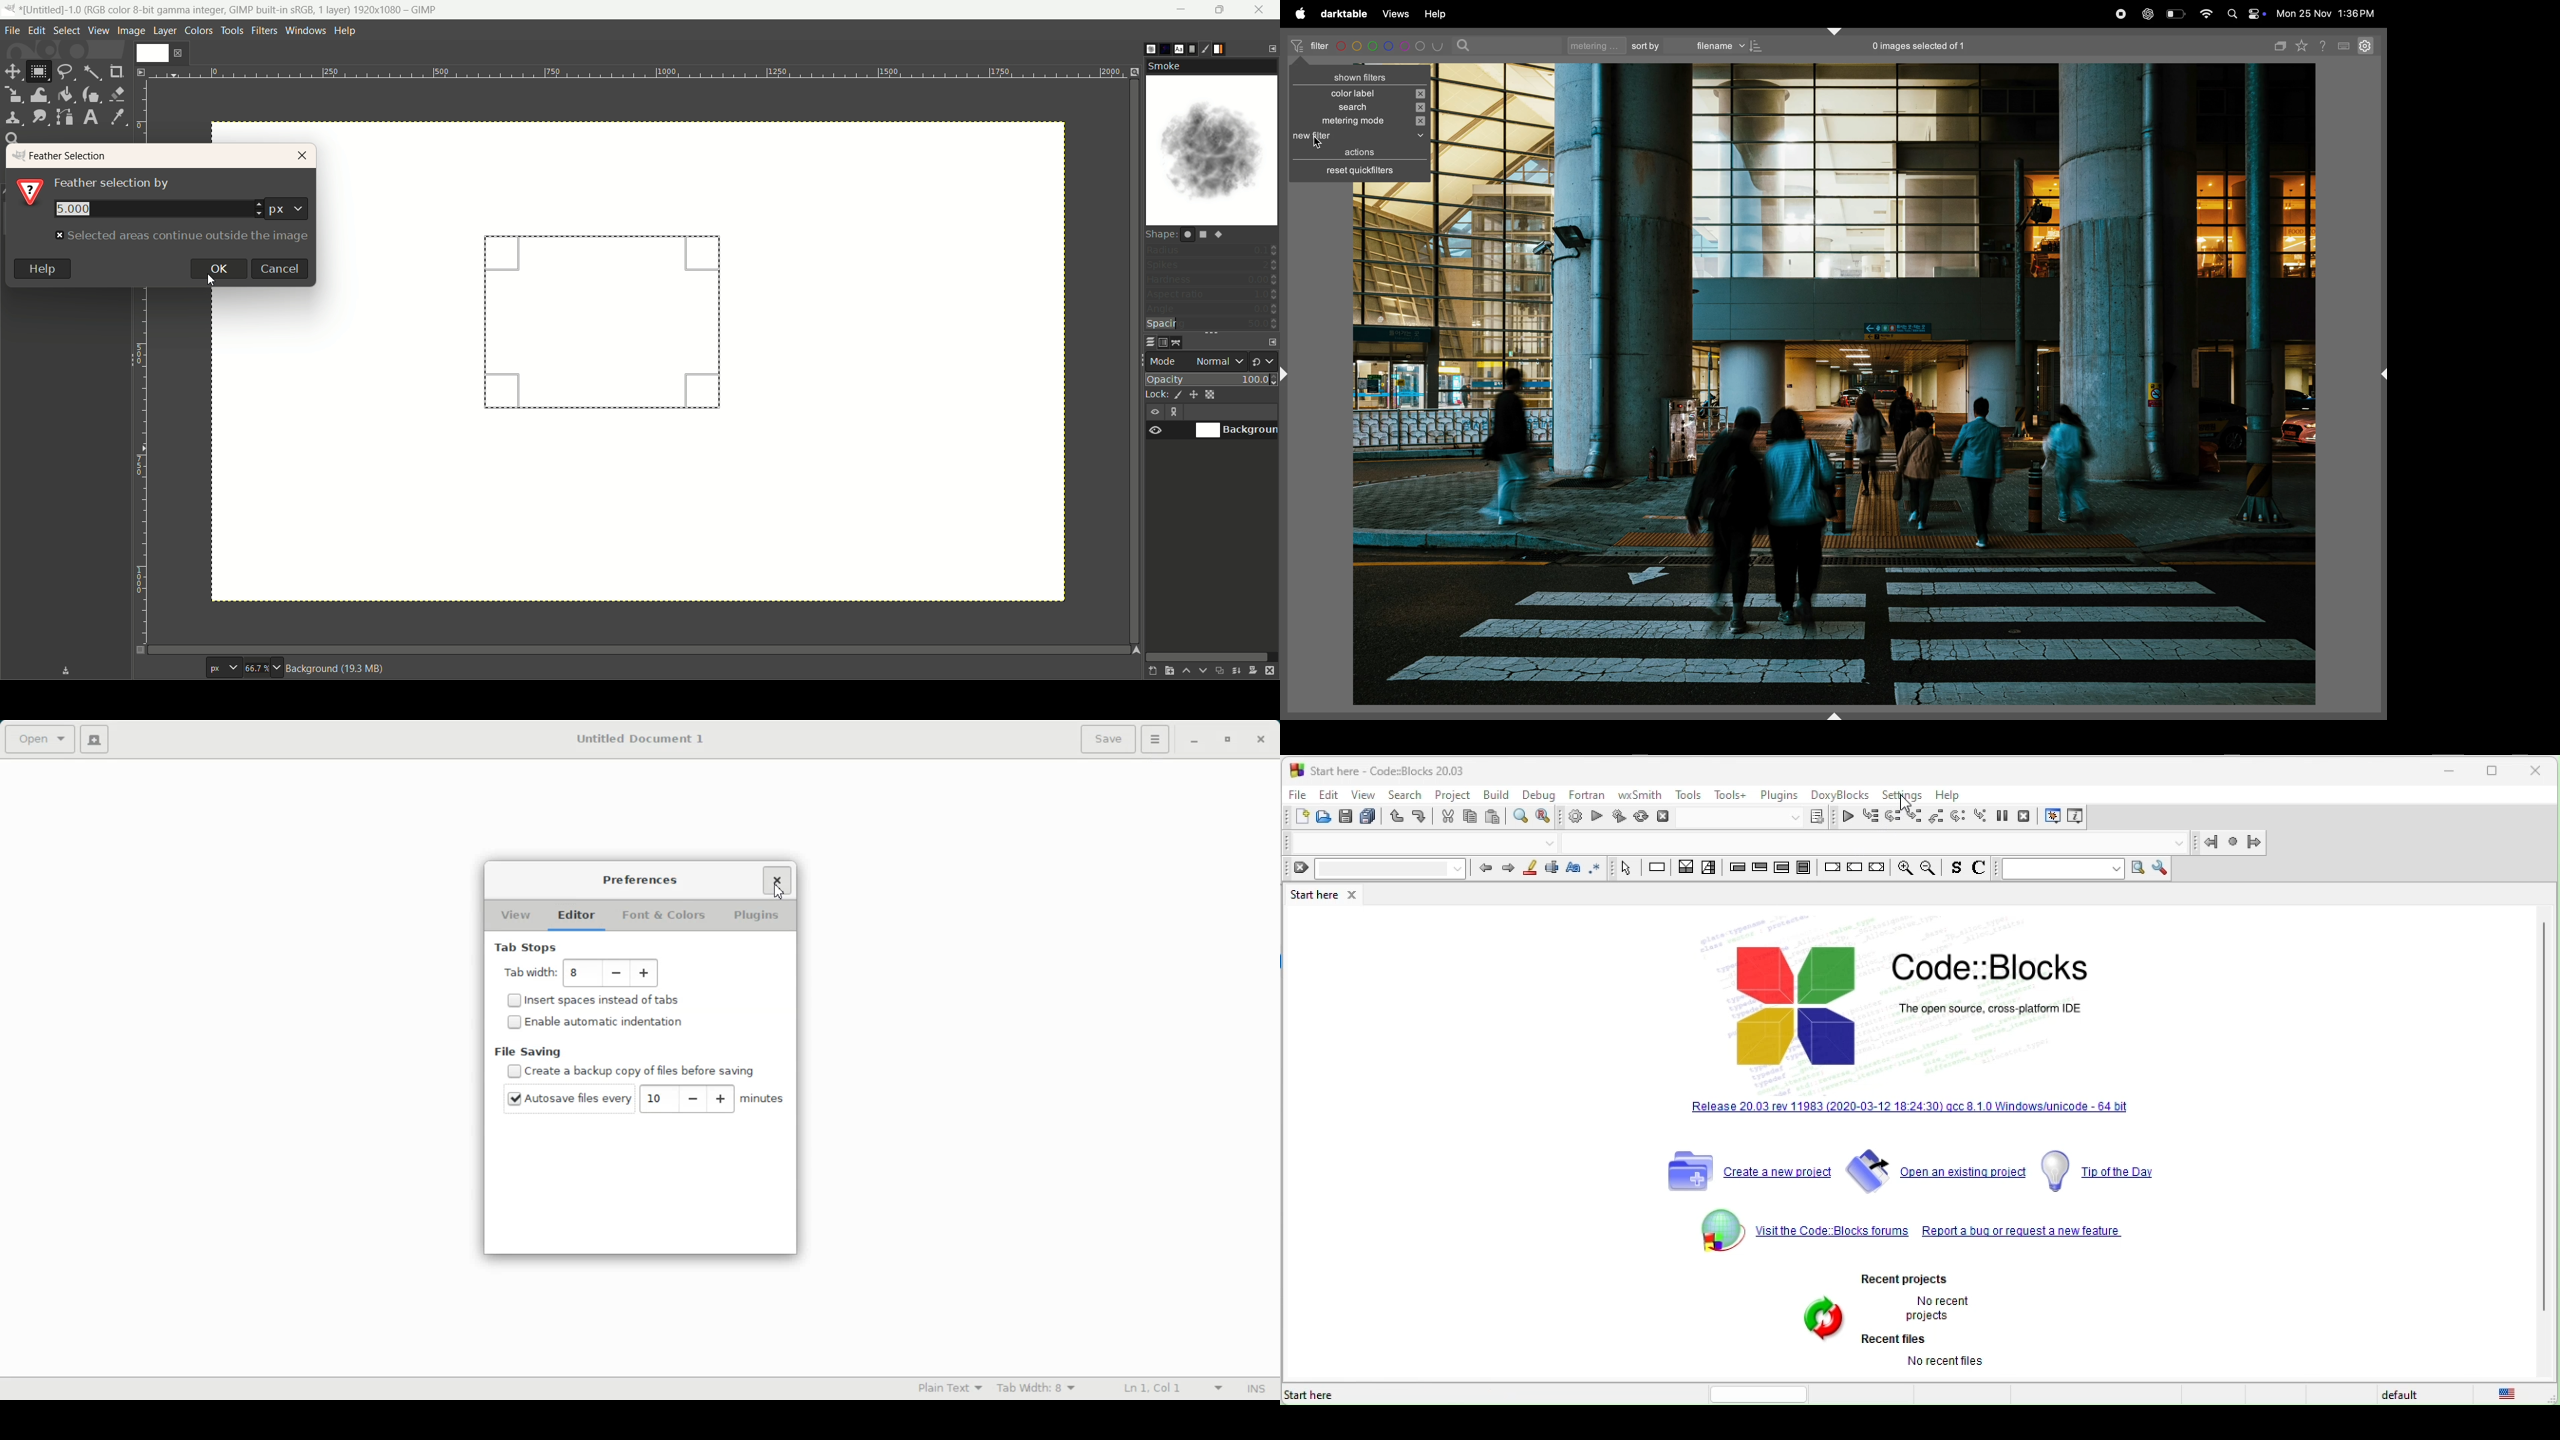 Image resolution: width=2576 pixels, height=1456 pixels. I want to click on file, so click(1296, 792).